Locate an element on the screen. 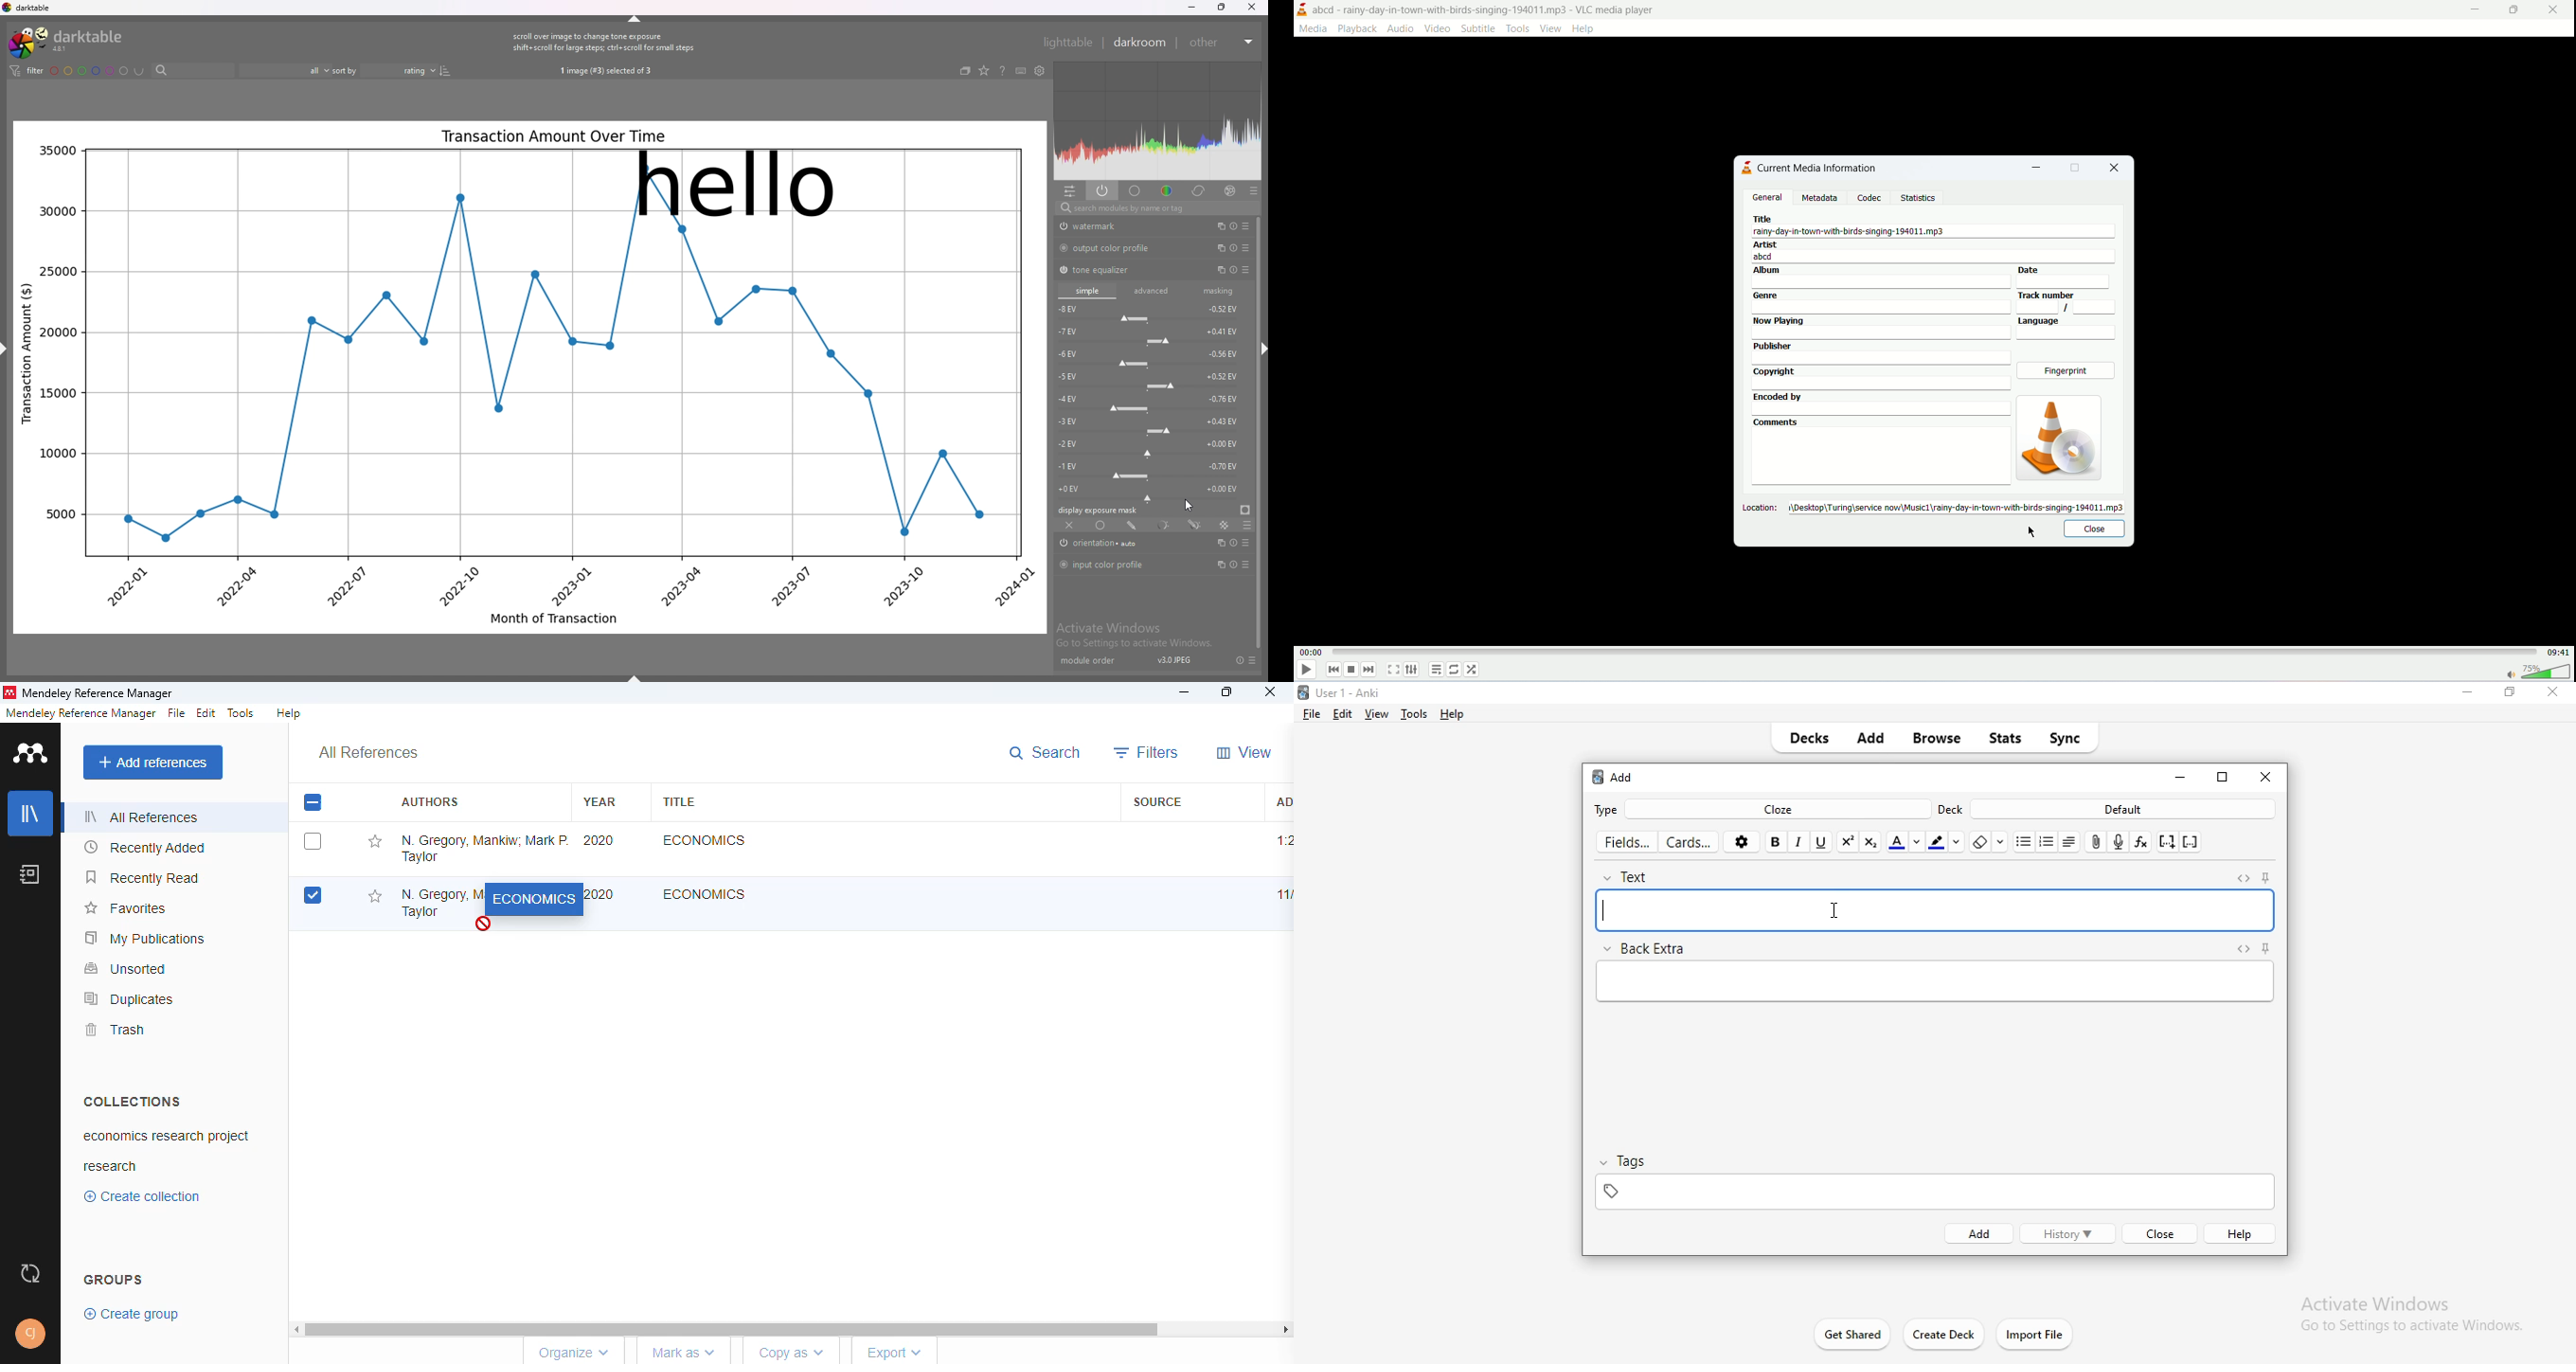 The image size is (2576, 1372). copy as is located at coordinates (792, 1354).